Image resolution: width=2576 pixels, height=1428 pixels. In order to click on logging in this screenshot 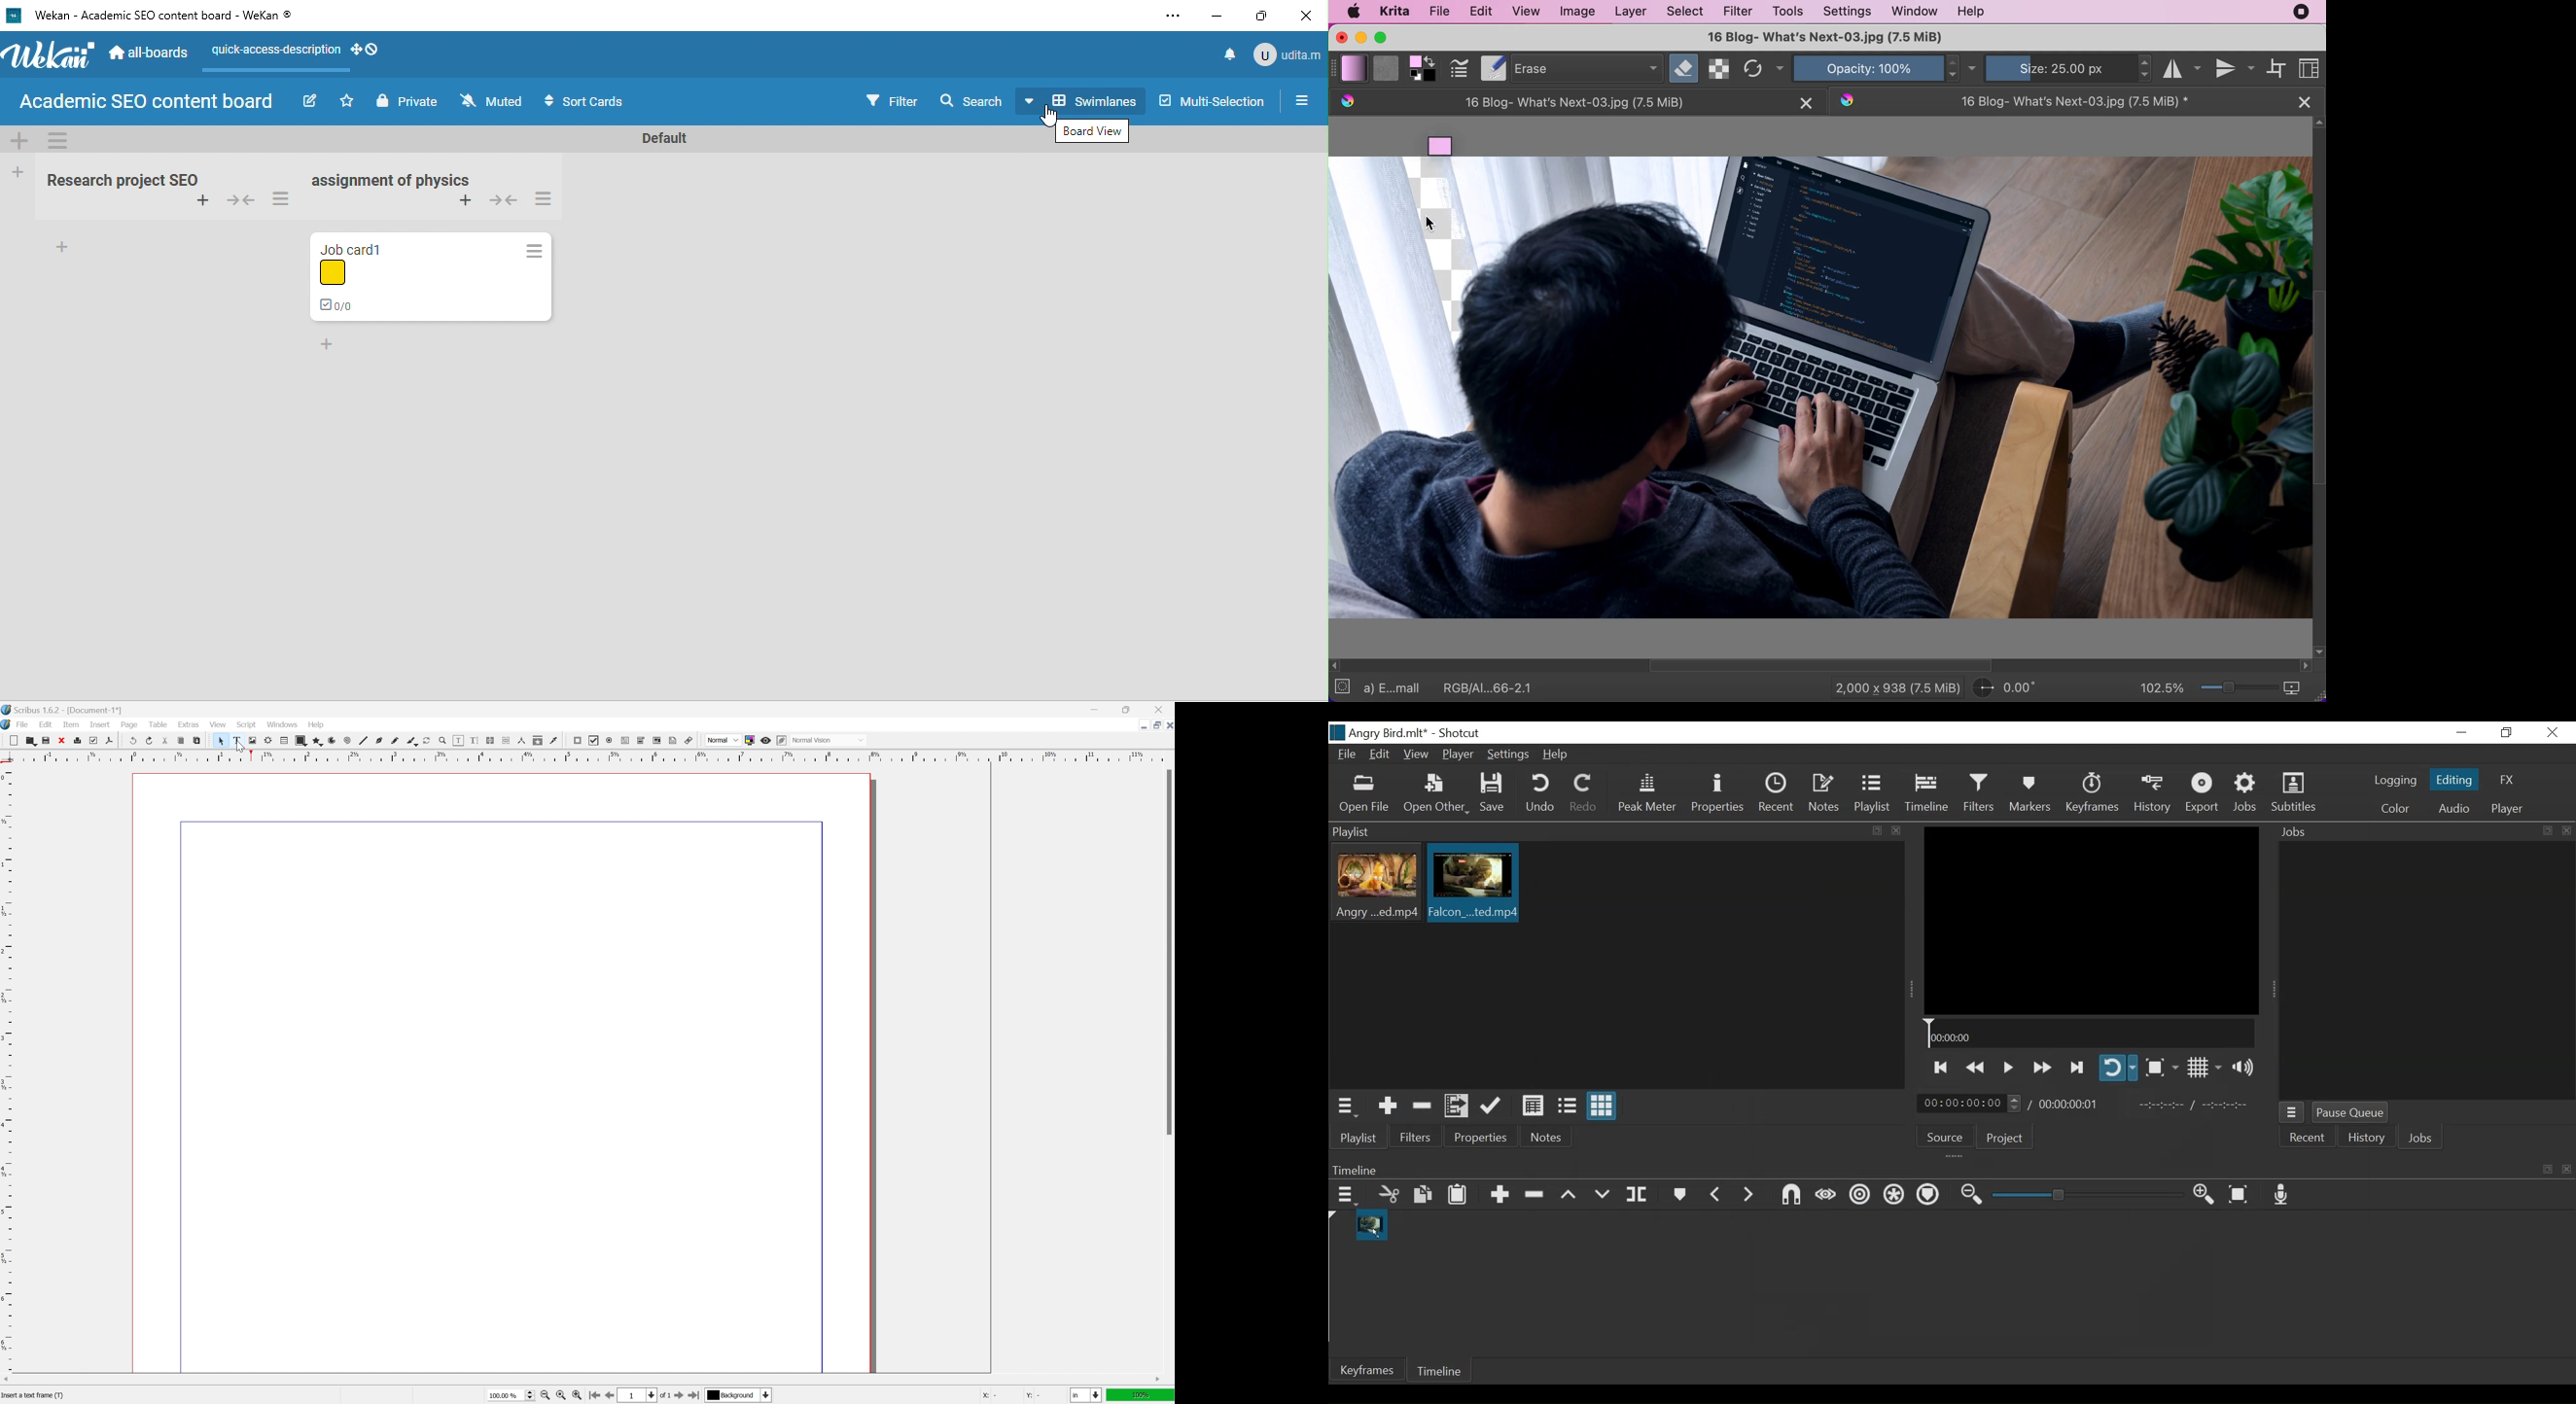, I will do `click(2396, 782)`.